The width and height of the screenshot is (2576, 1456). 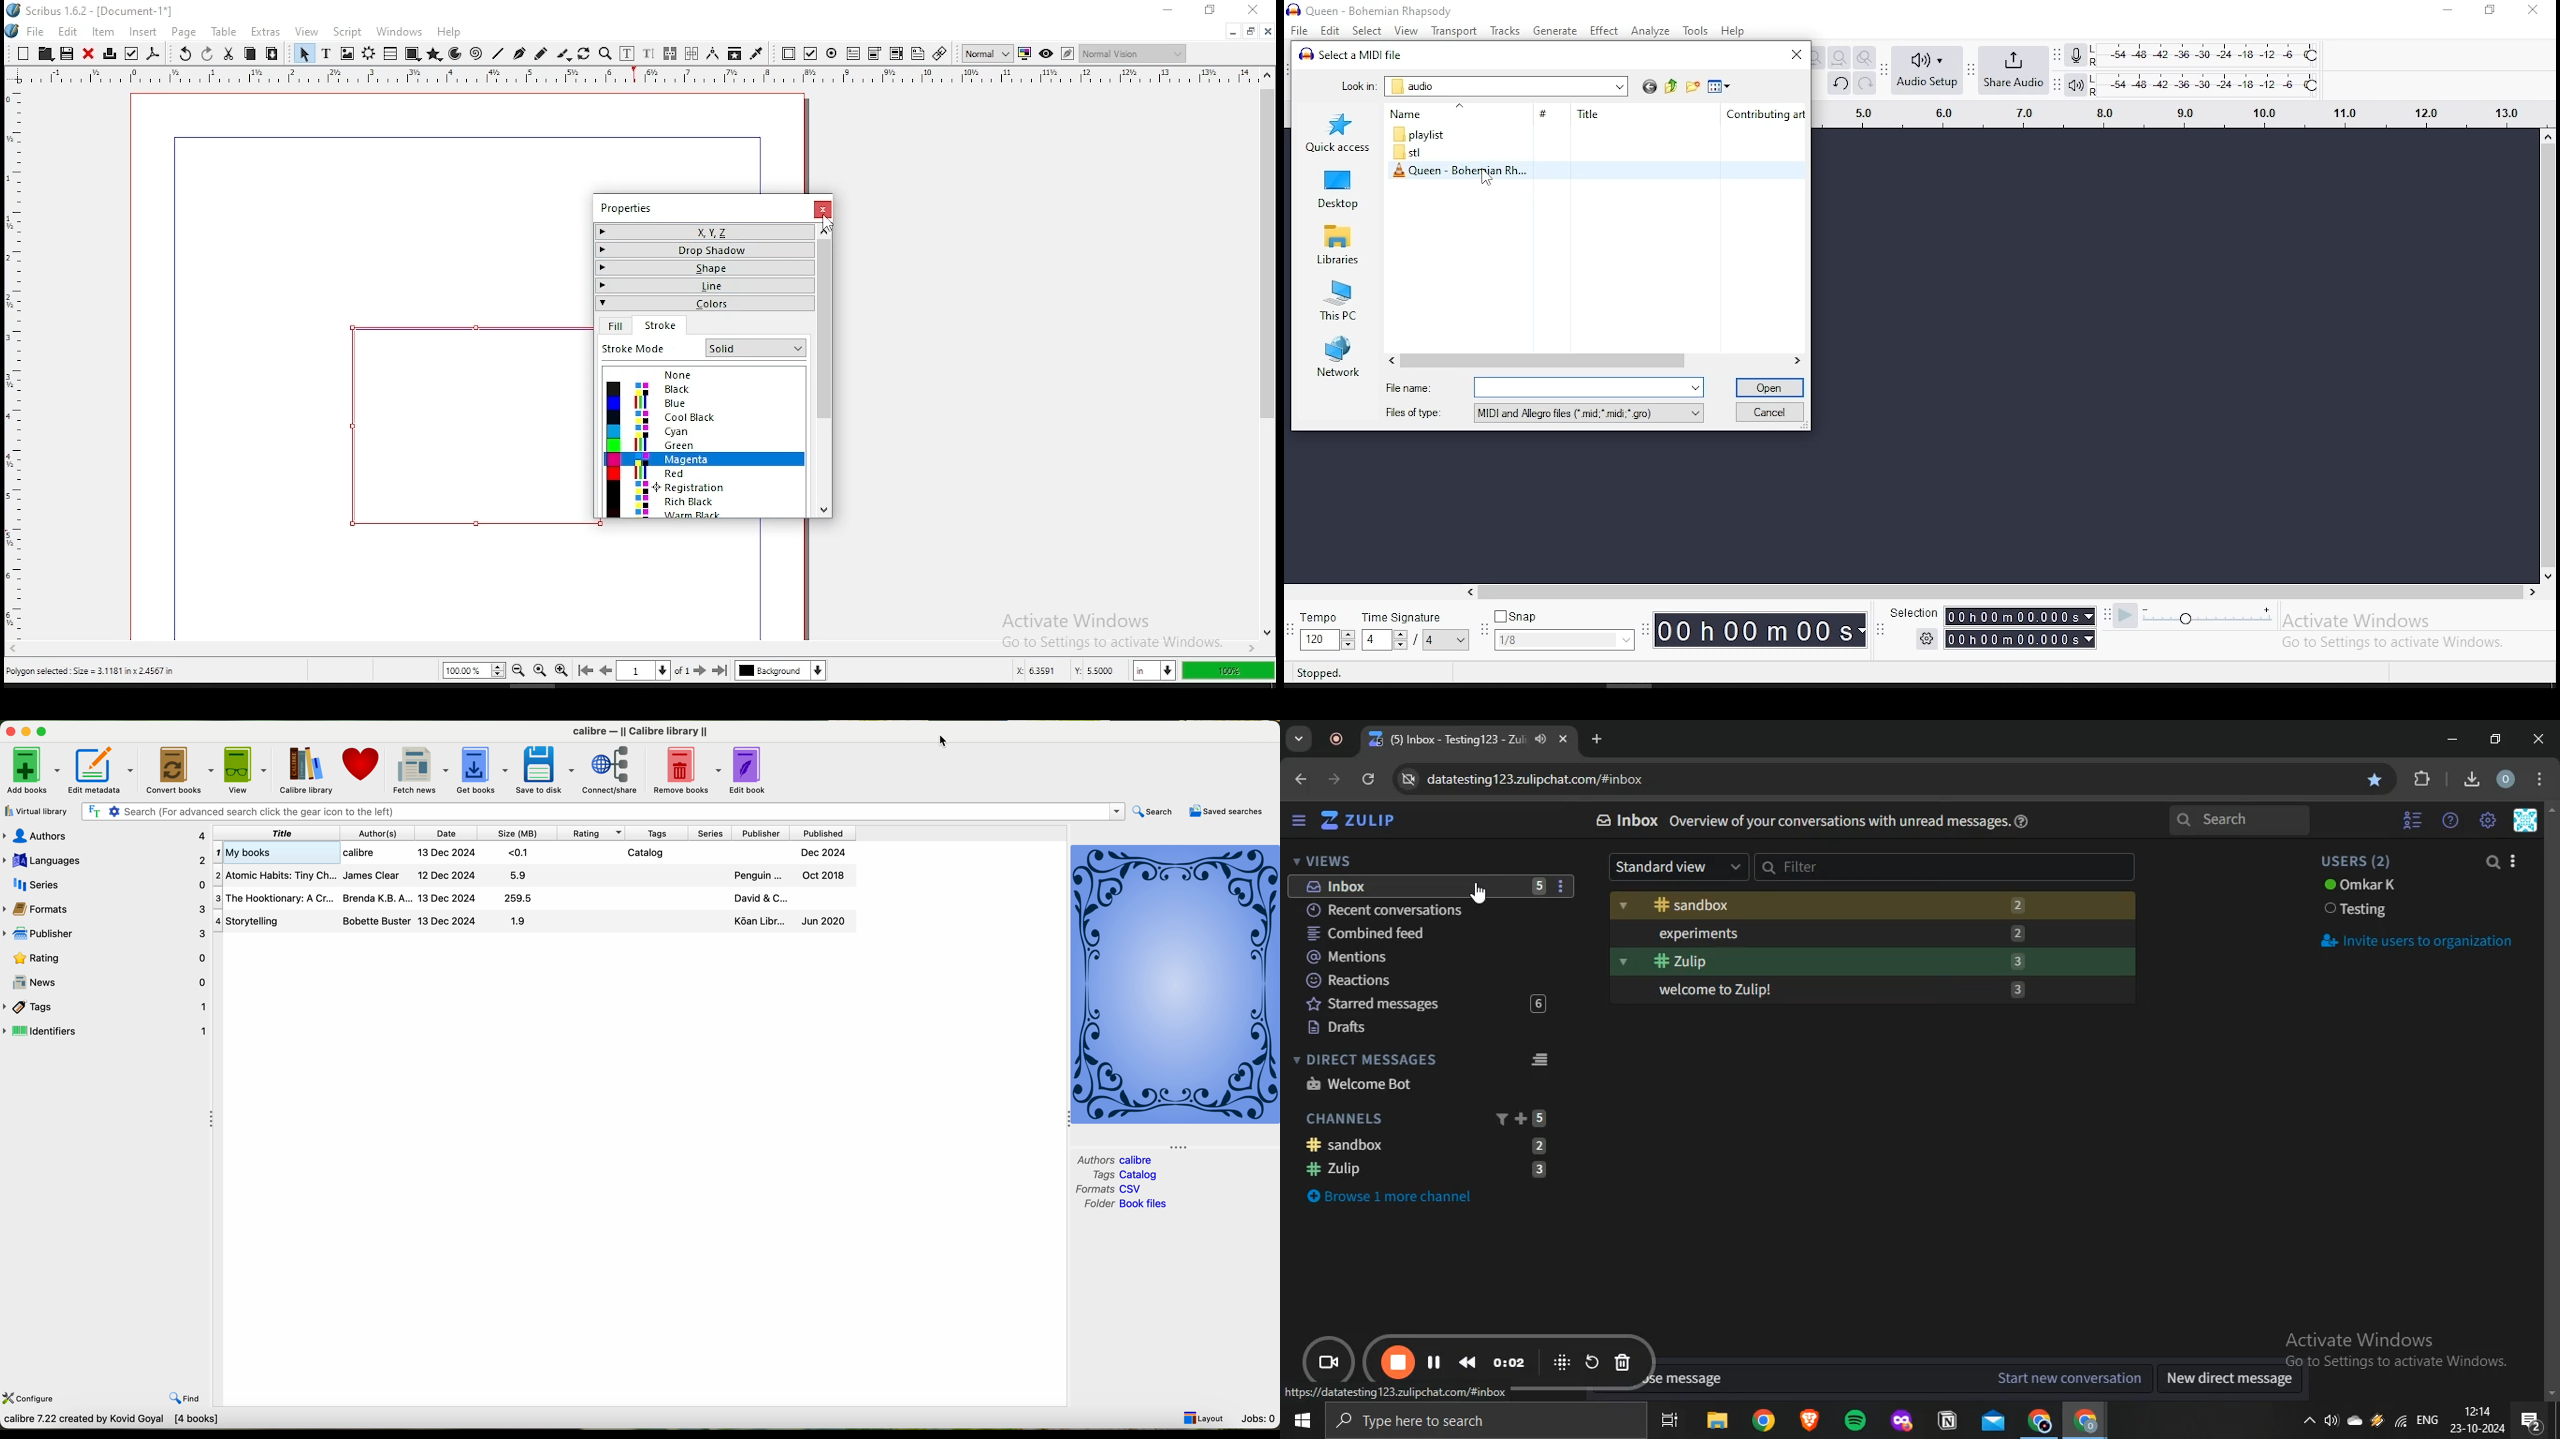 I want to click on icon, so click(x=1372, y=9).